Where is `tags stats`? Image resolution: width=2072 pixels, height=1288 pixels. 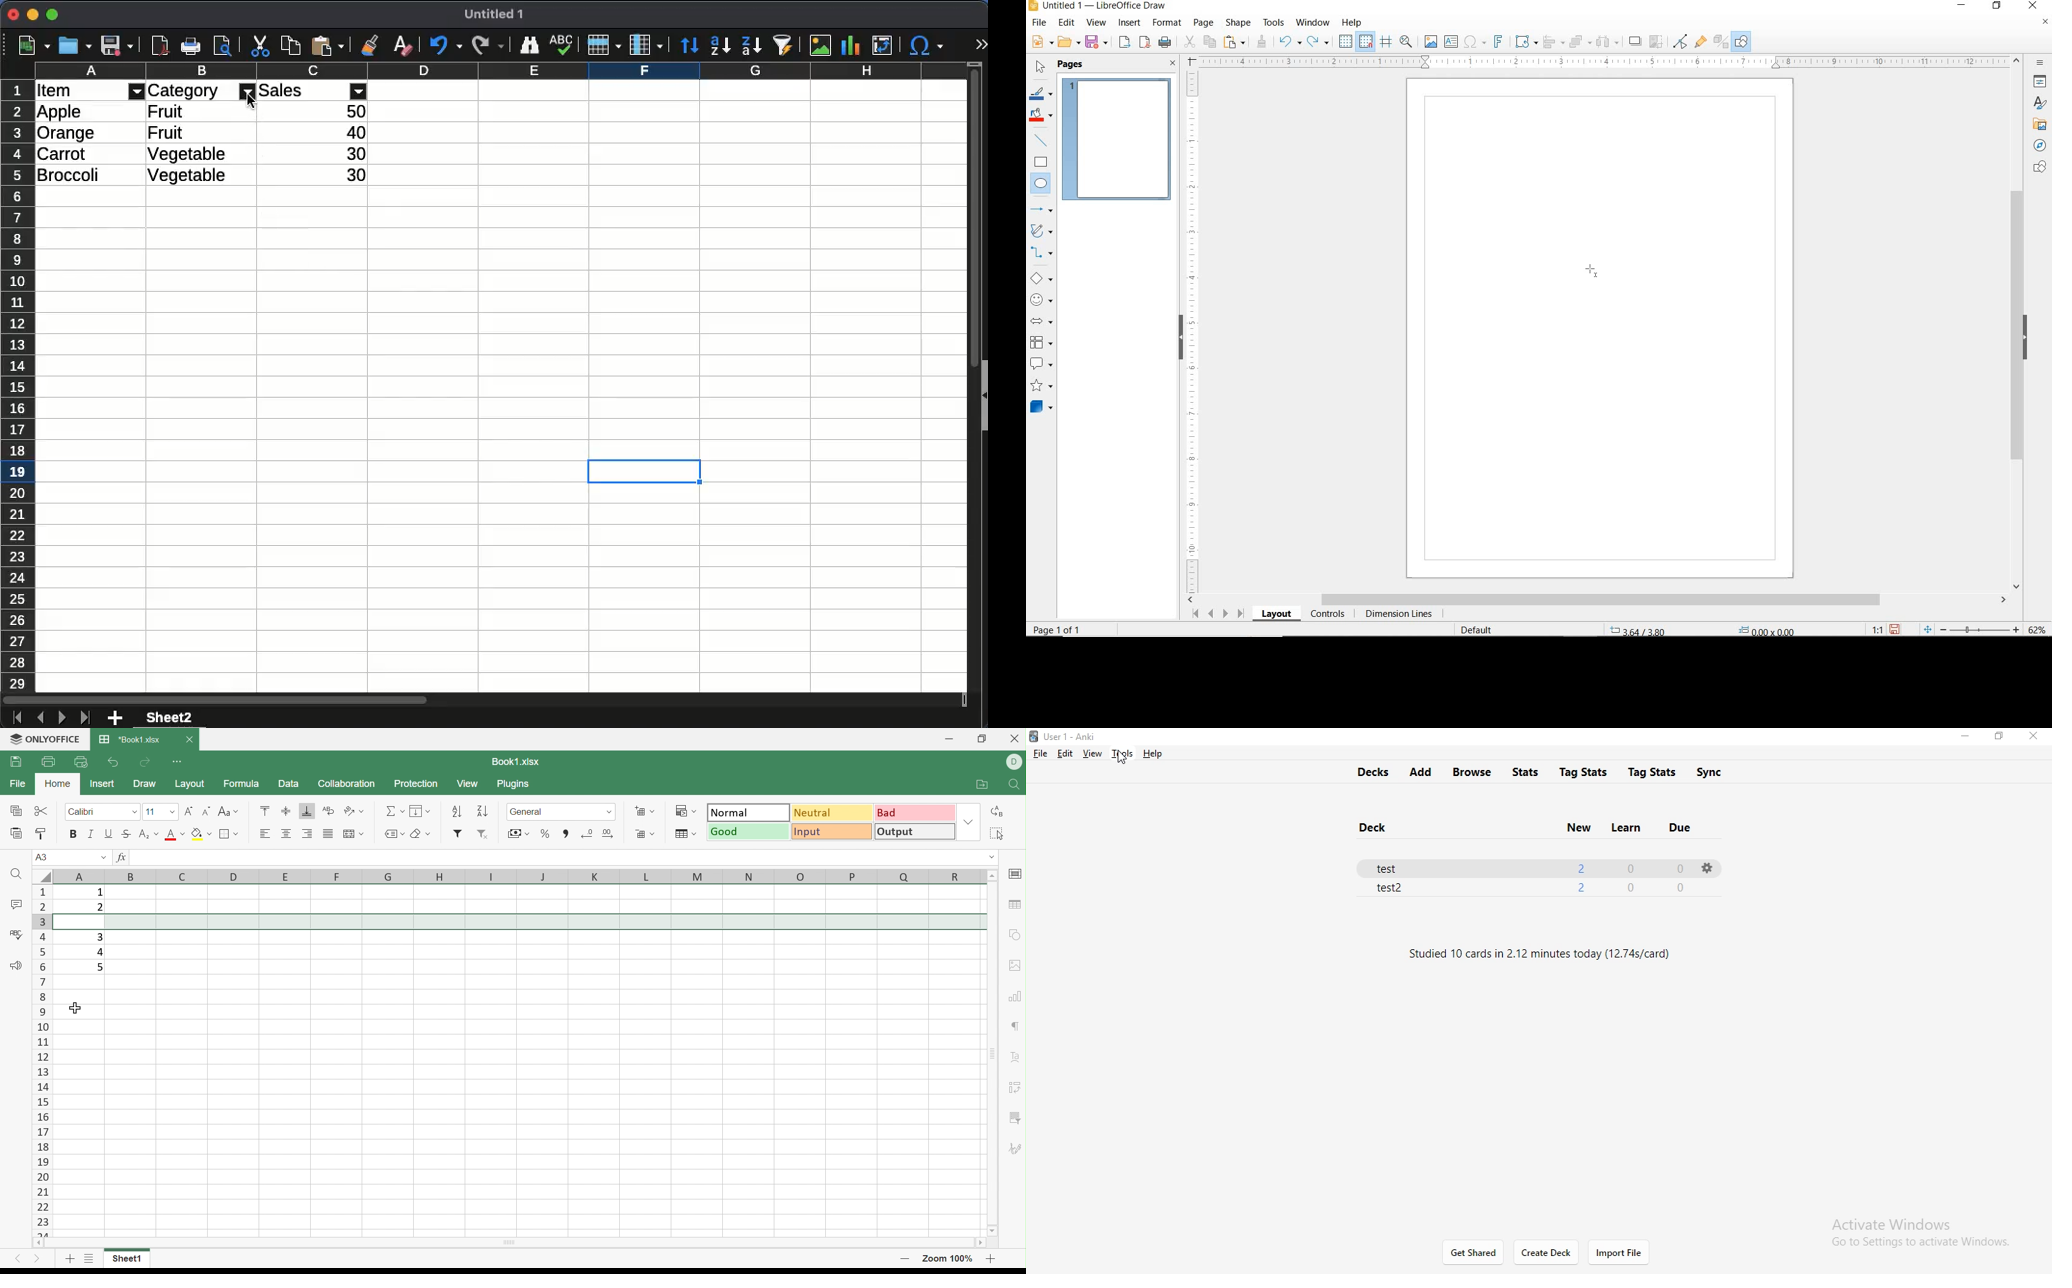 tags stats is located at coordinates (1654, 770).